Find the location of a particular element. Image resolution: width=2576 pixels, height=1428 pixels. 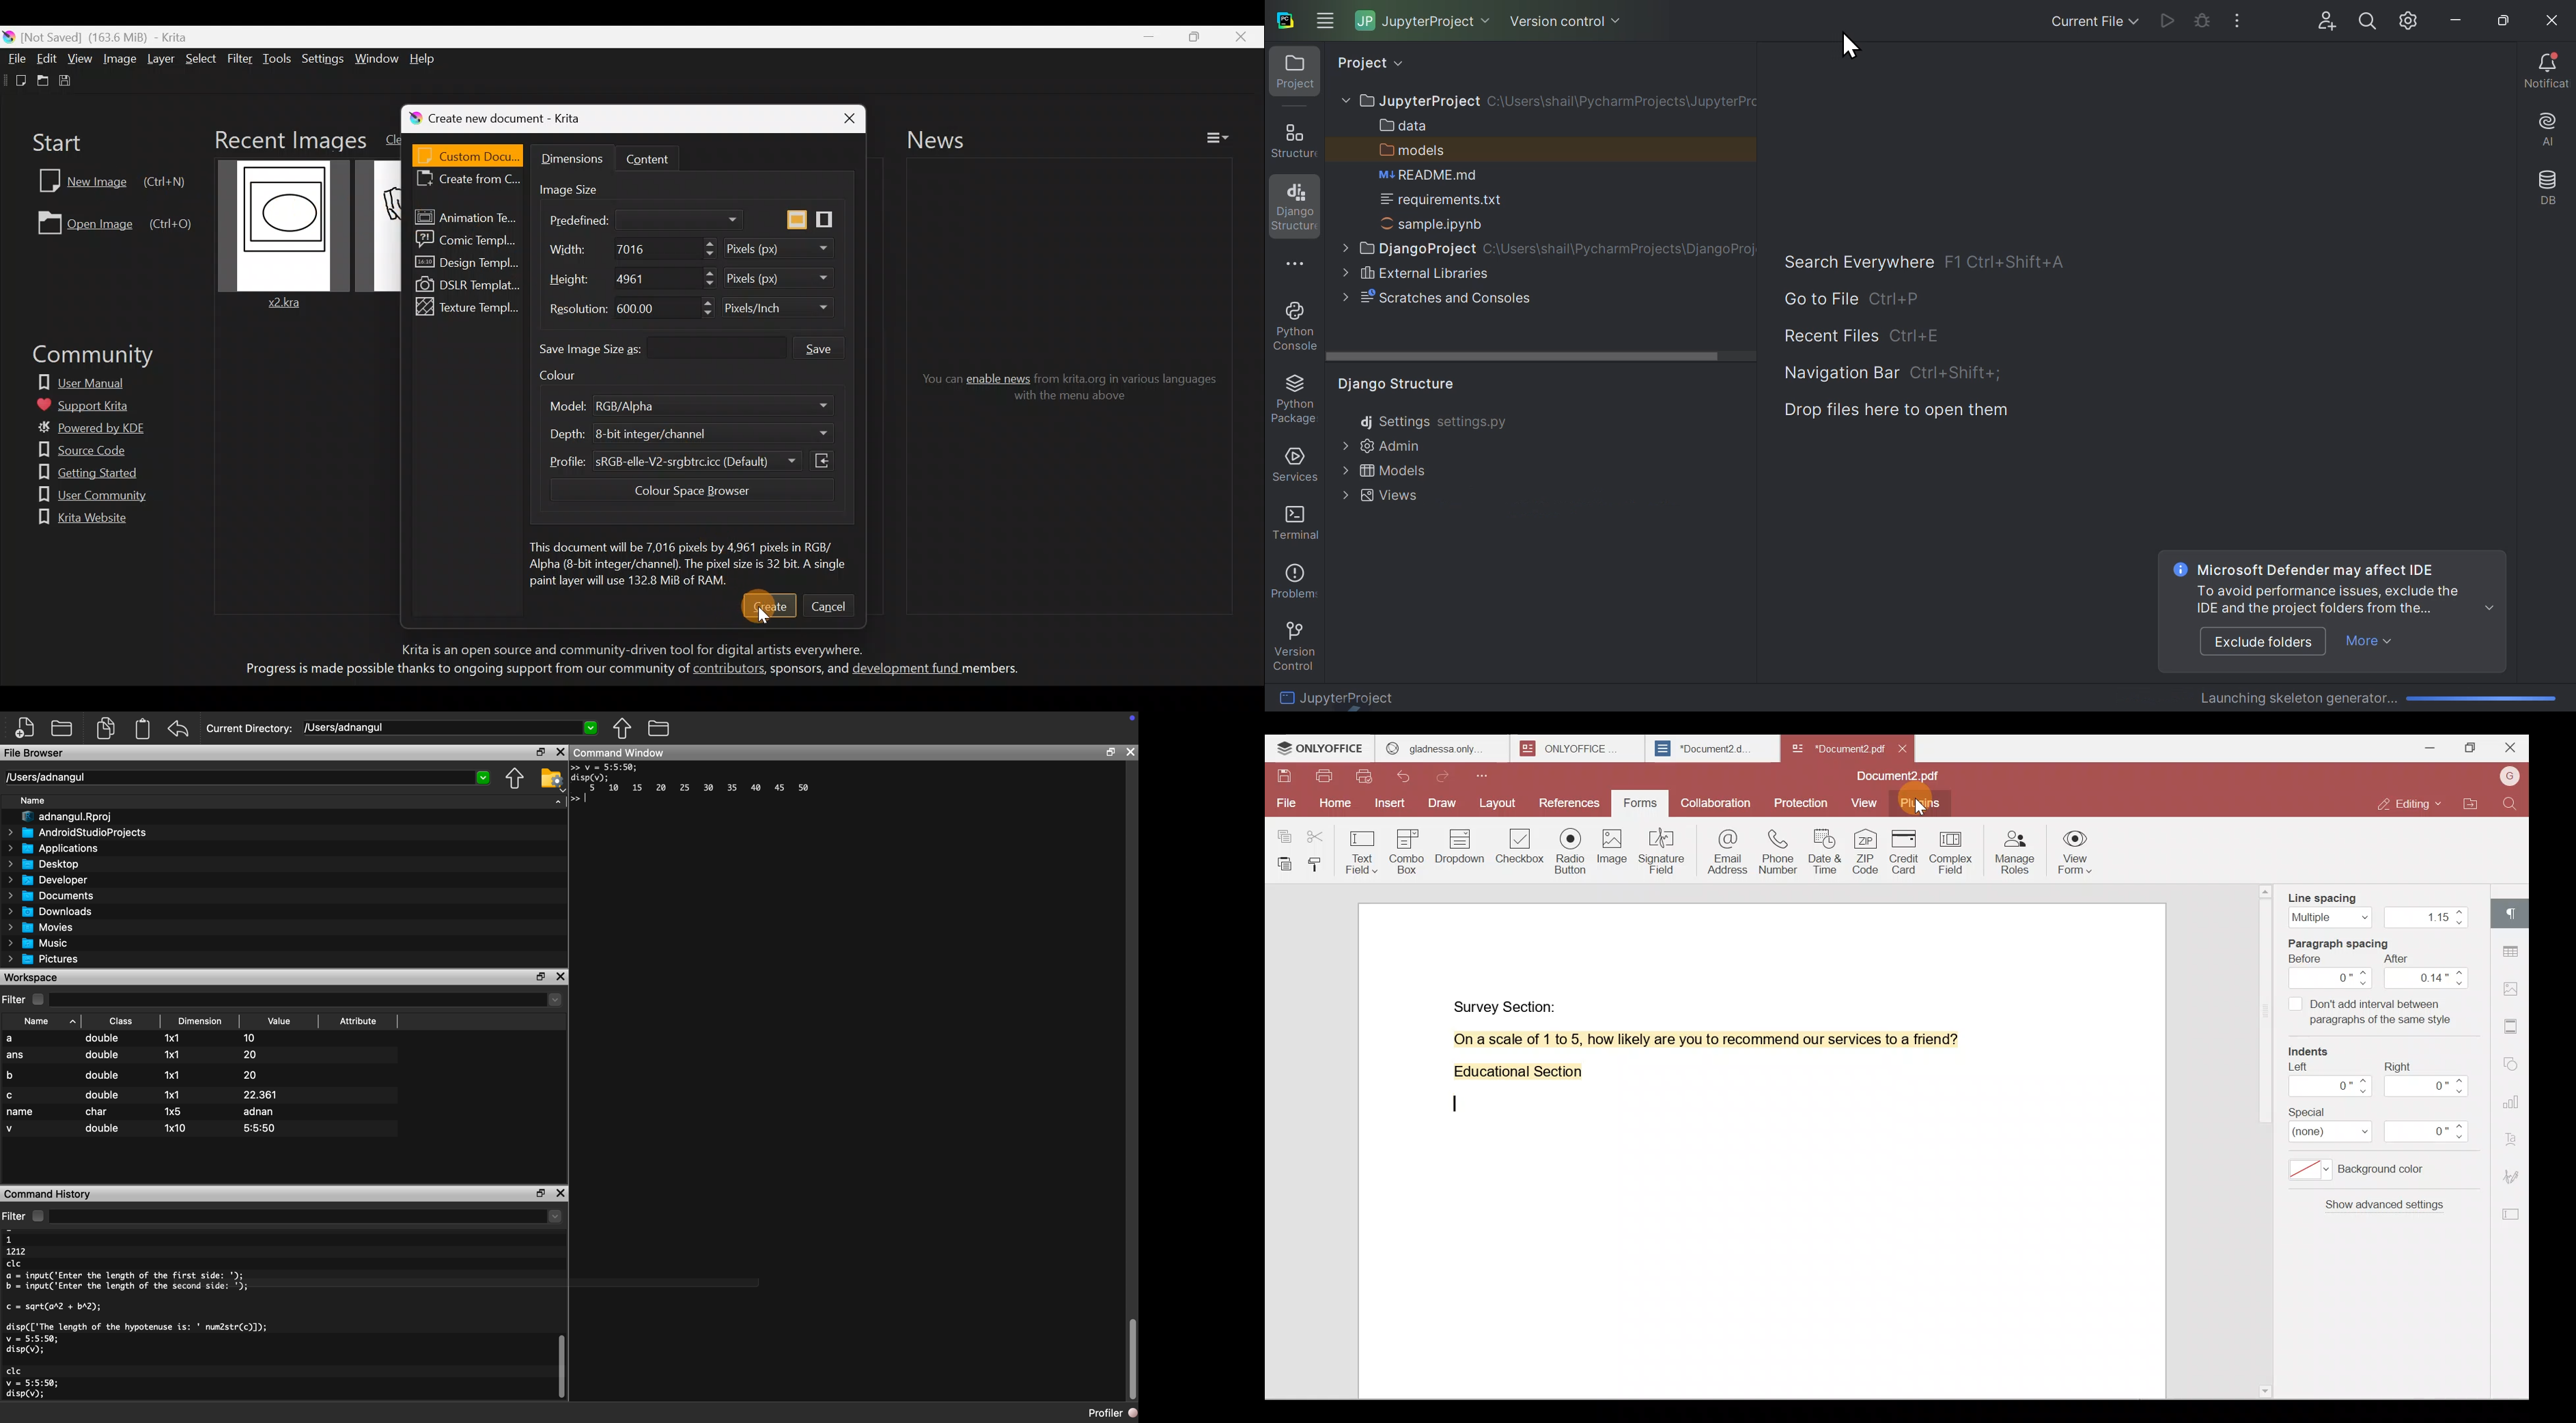

Signature settings is located at coordinates (2515, 1175).